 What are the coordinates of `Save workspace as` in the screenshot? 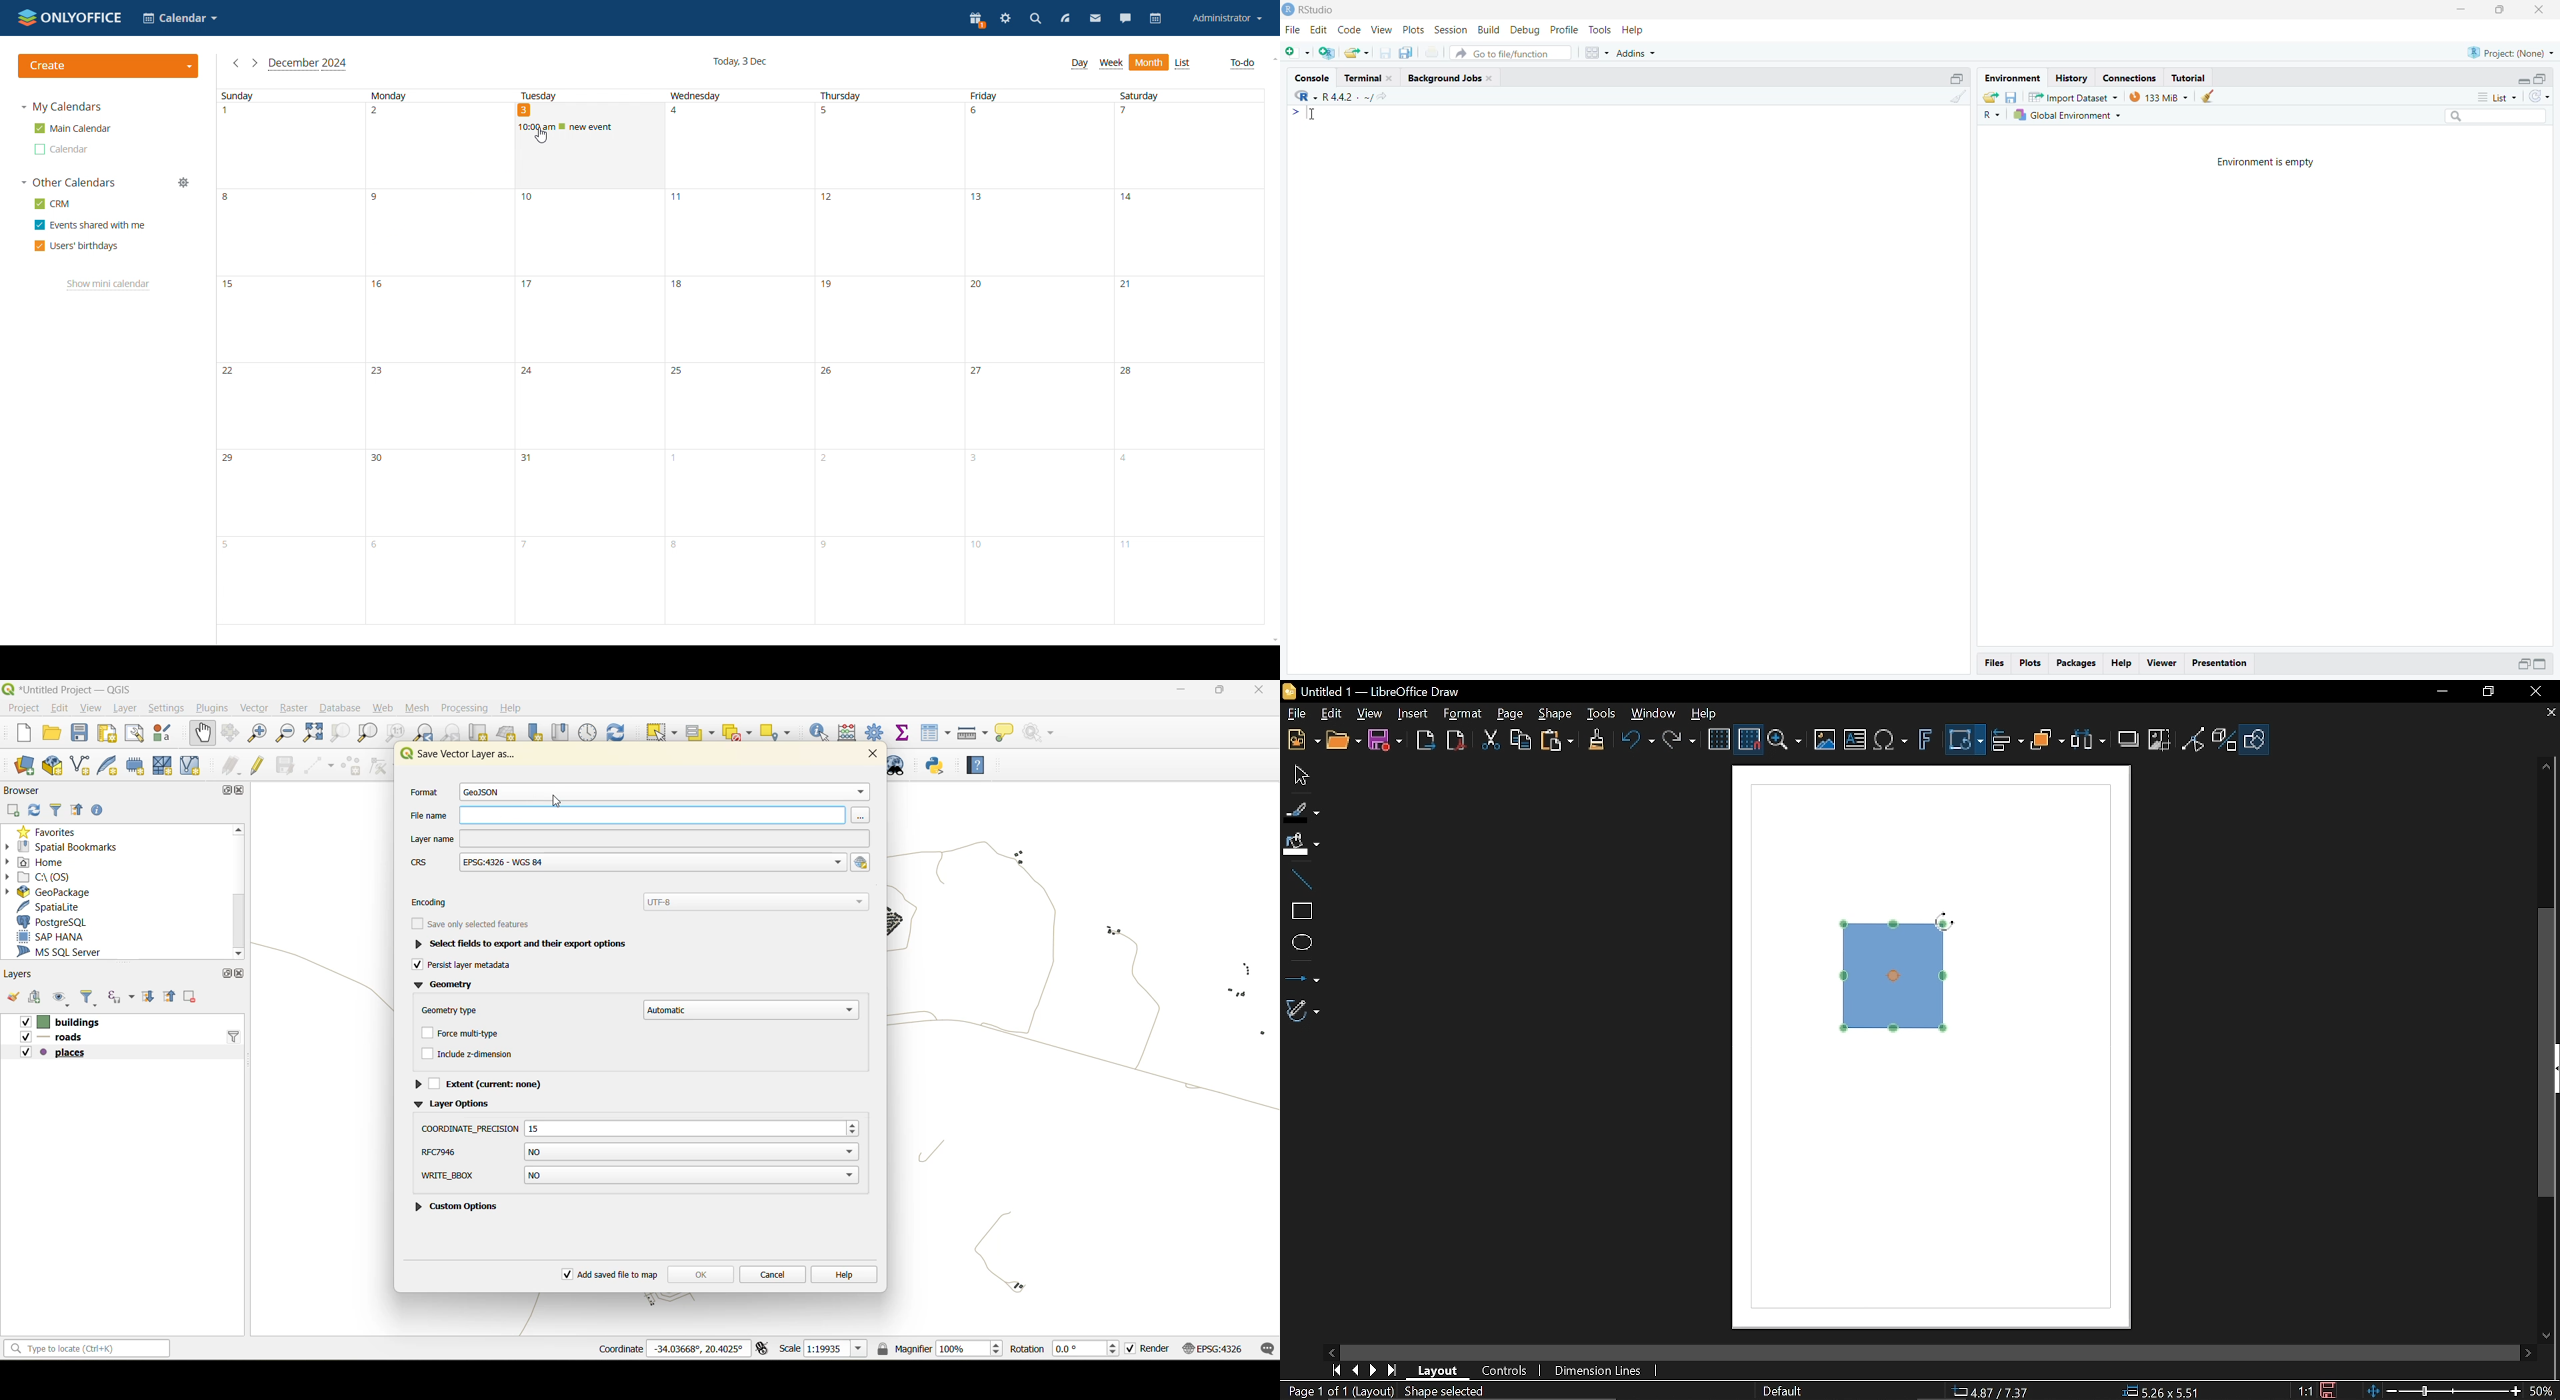 It's located at (2013, 98).